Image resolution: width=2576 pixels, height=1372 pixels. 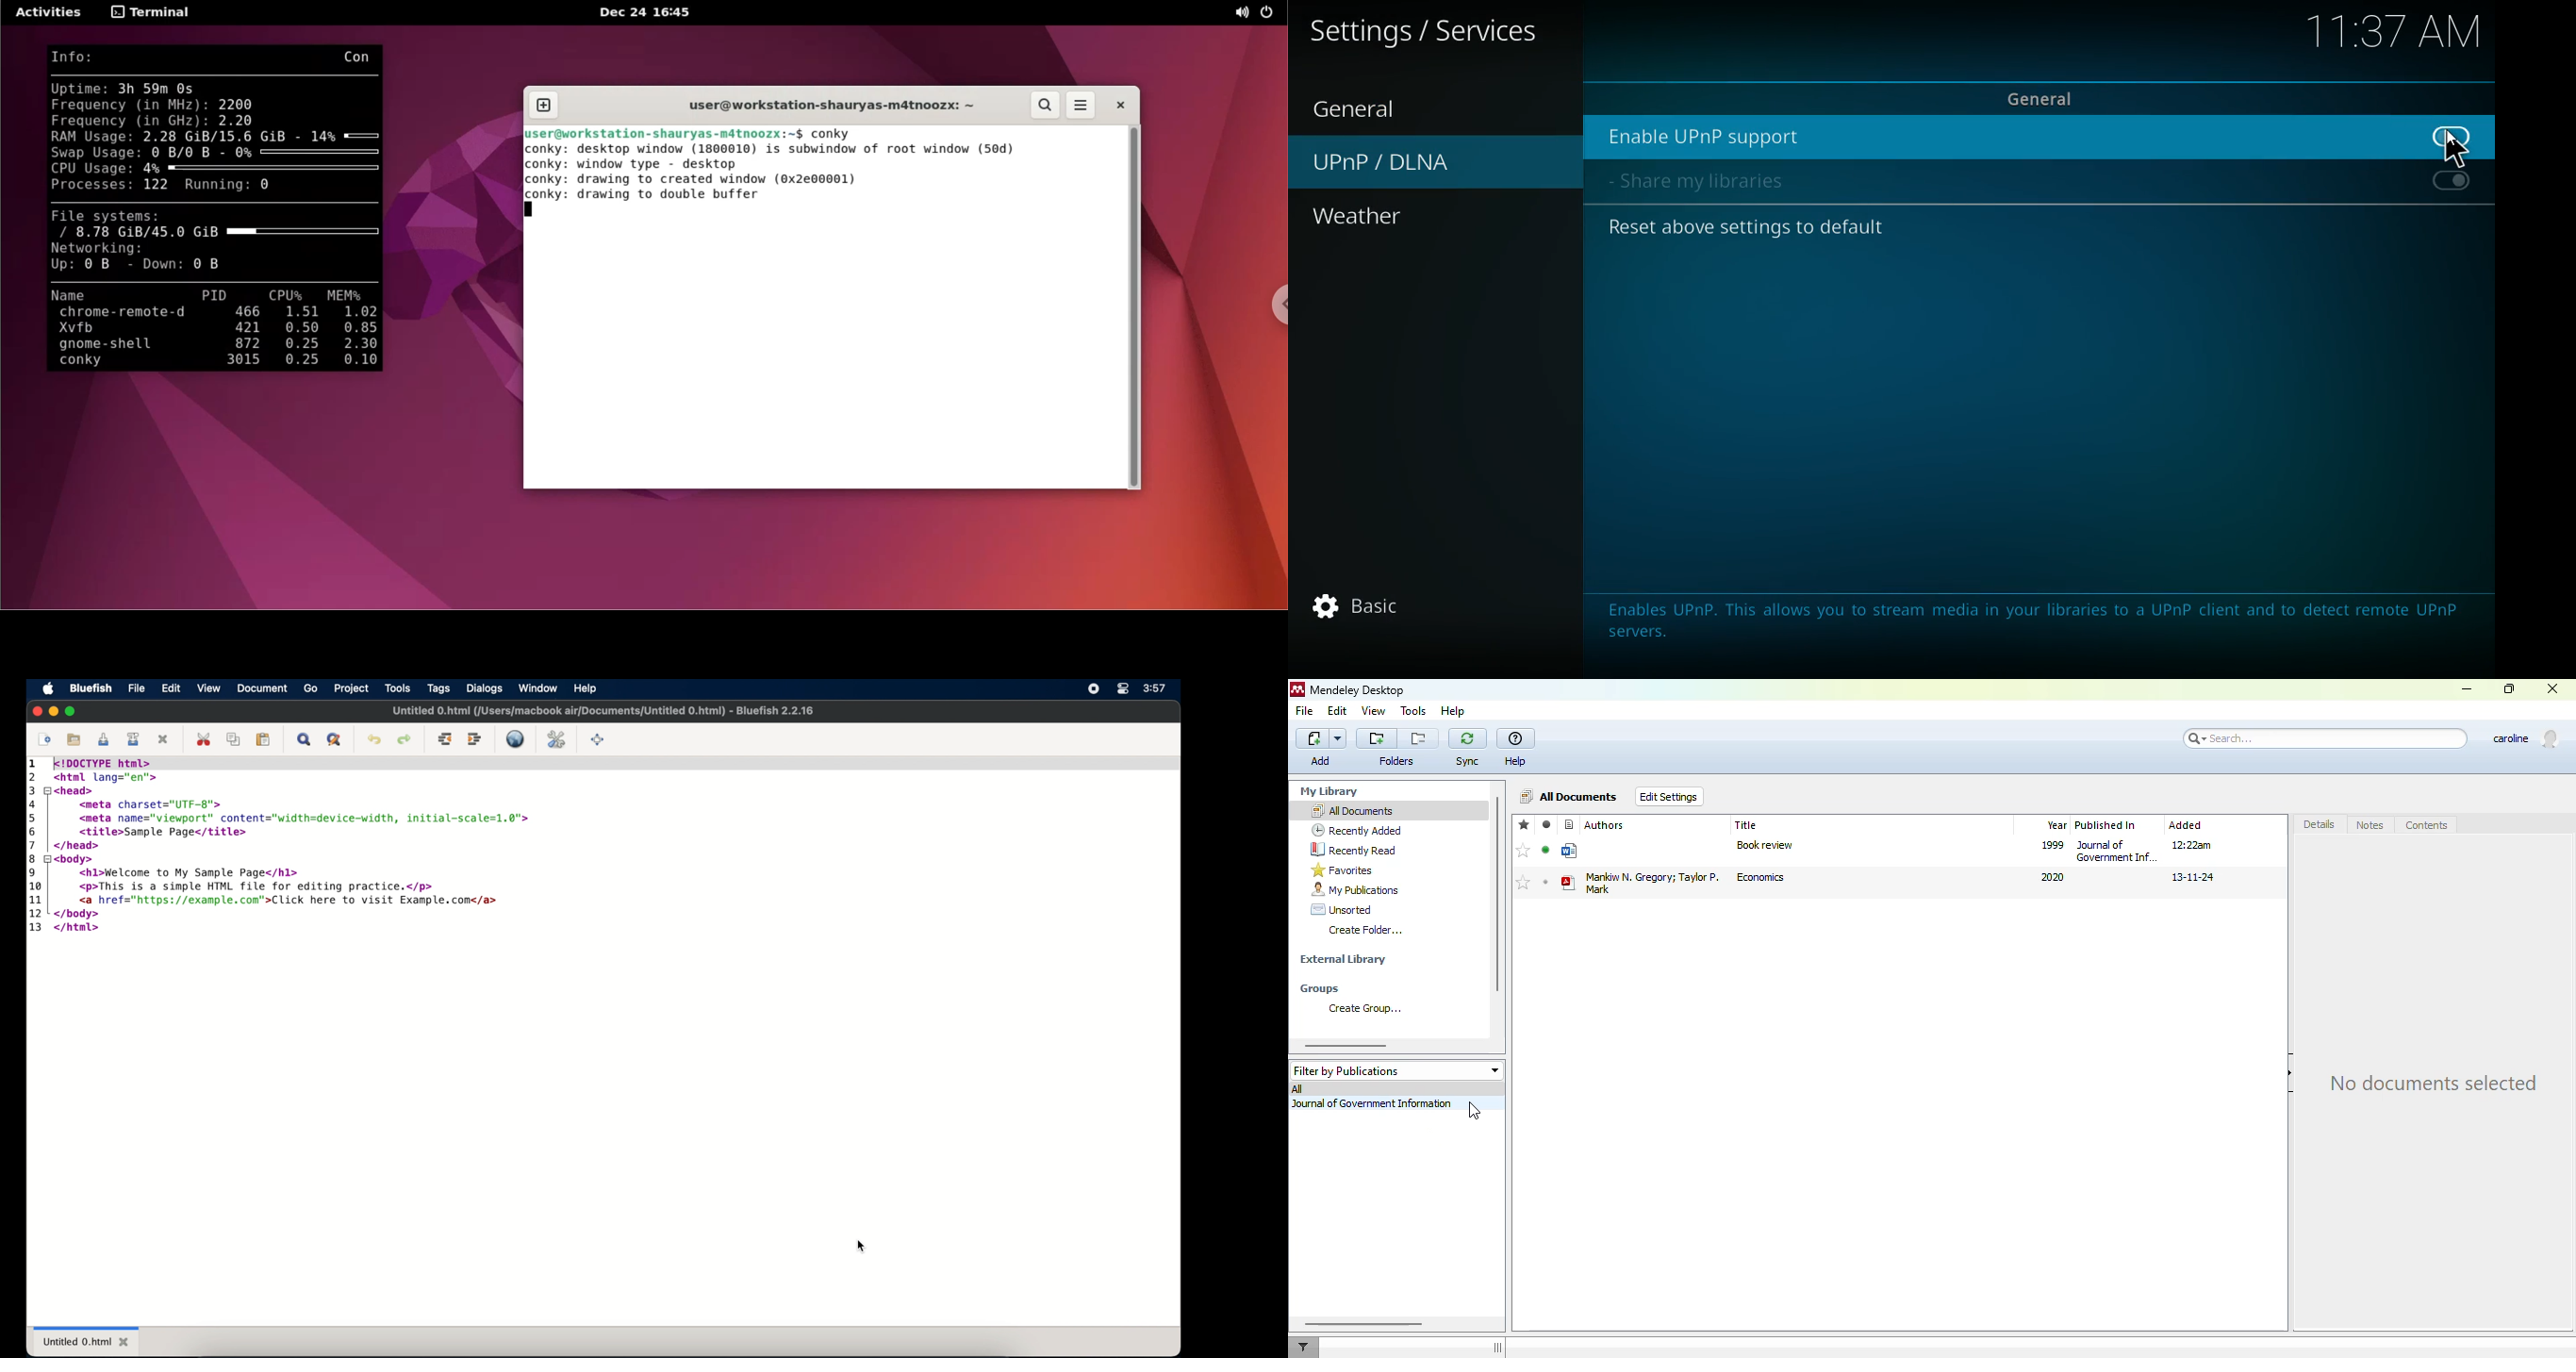 I want to click on general, so click(x=1377, y=108).